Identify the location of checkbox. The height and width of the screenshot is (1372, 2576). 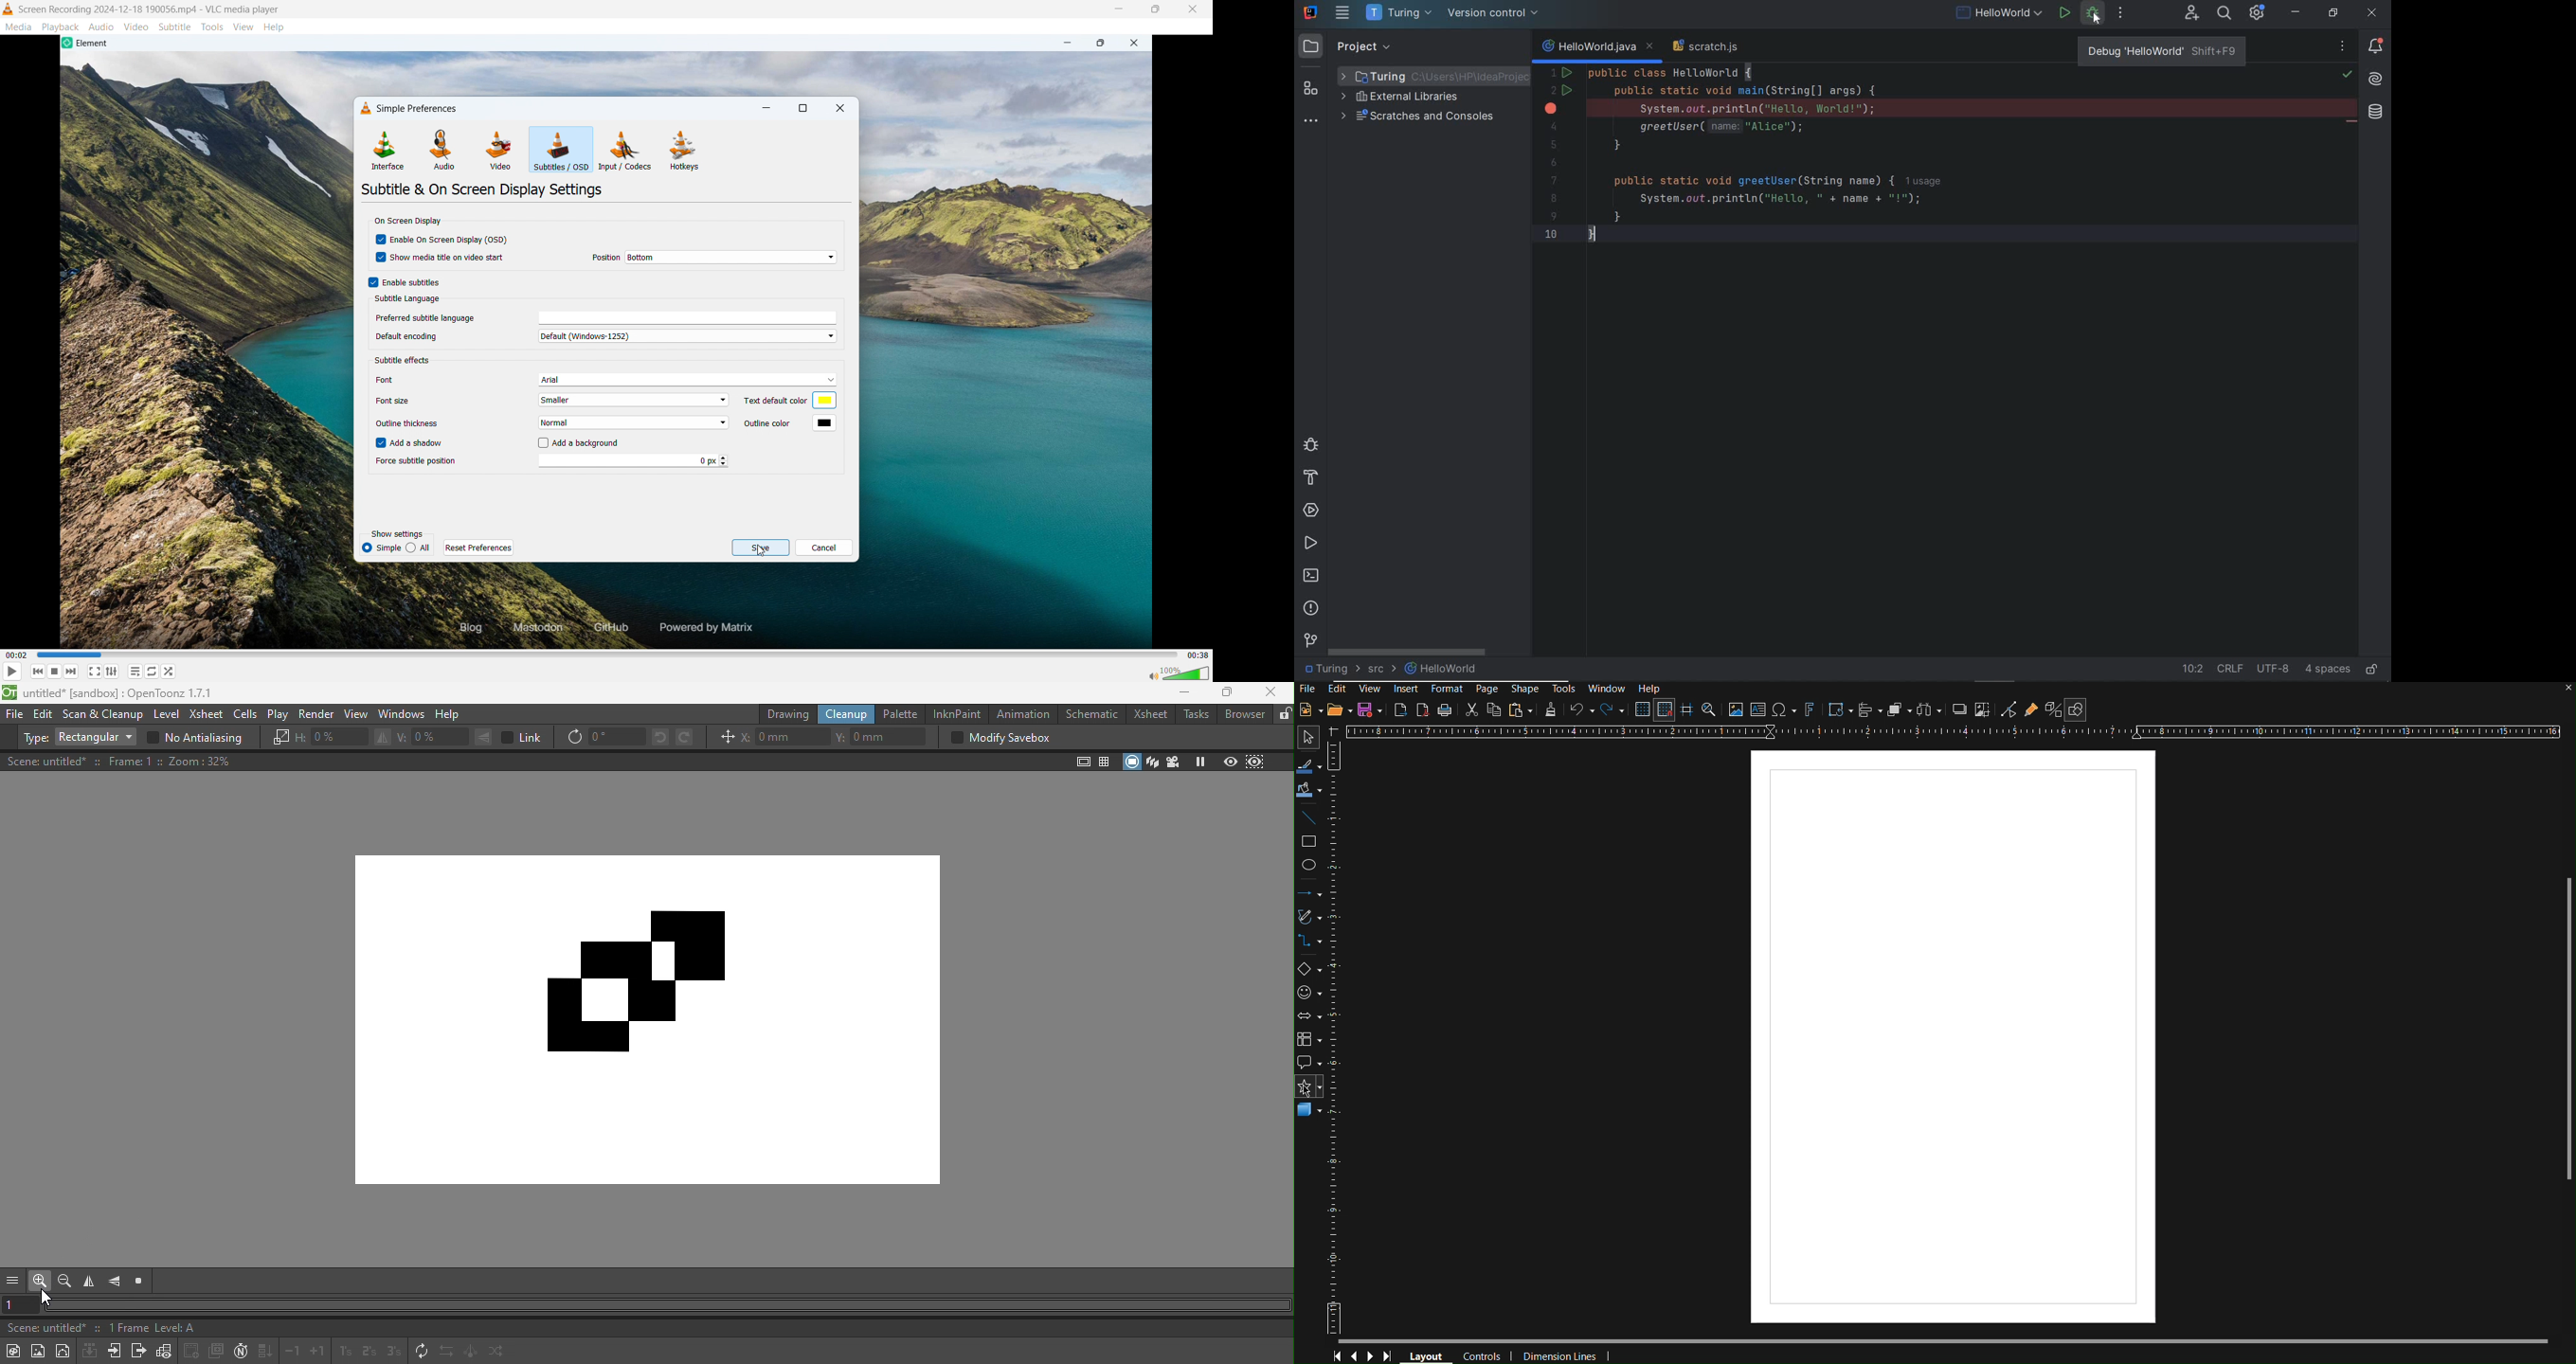
(371, 282).